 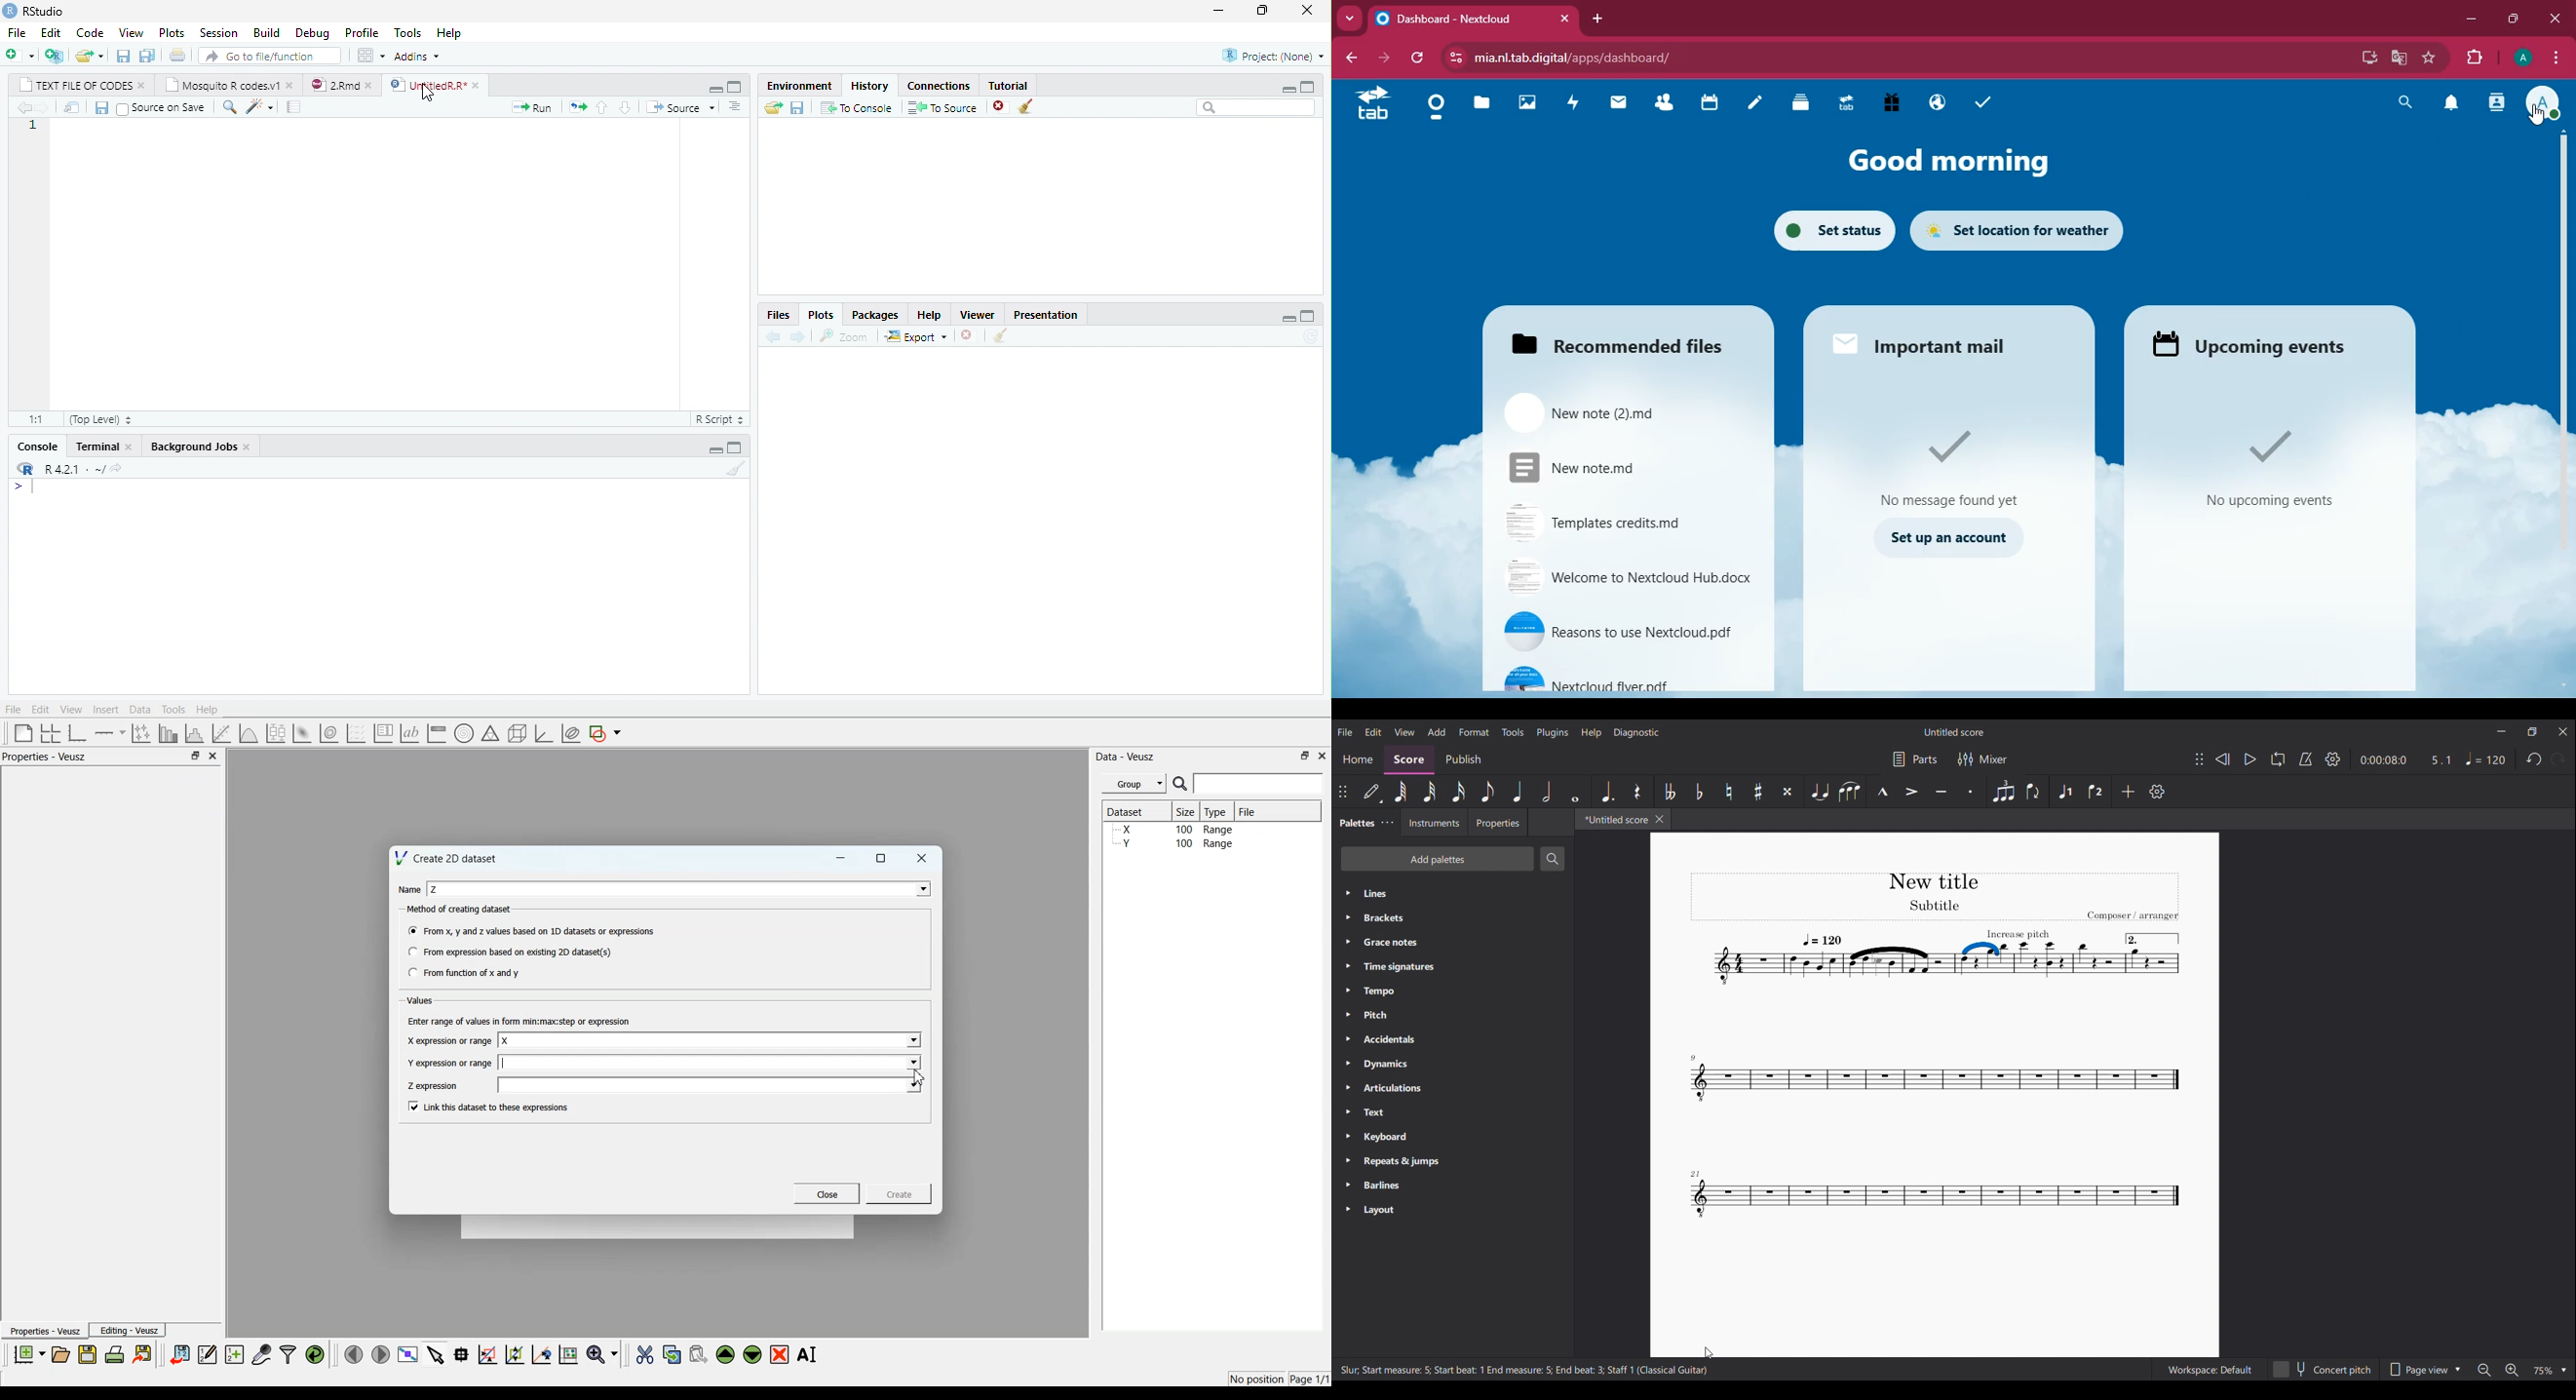 I want to click on view, so click(x=128, y=31).